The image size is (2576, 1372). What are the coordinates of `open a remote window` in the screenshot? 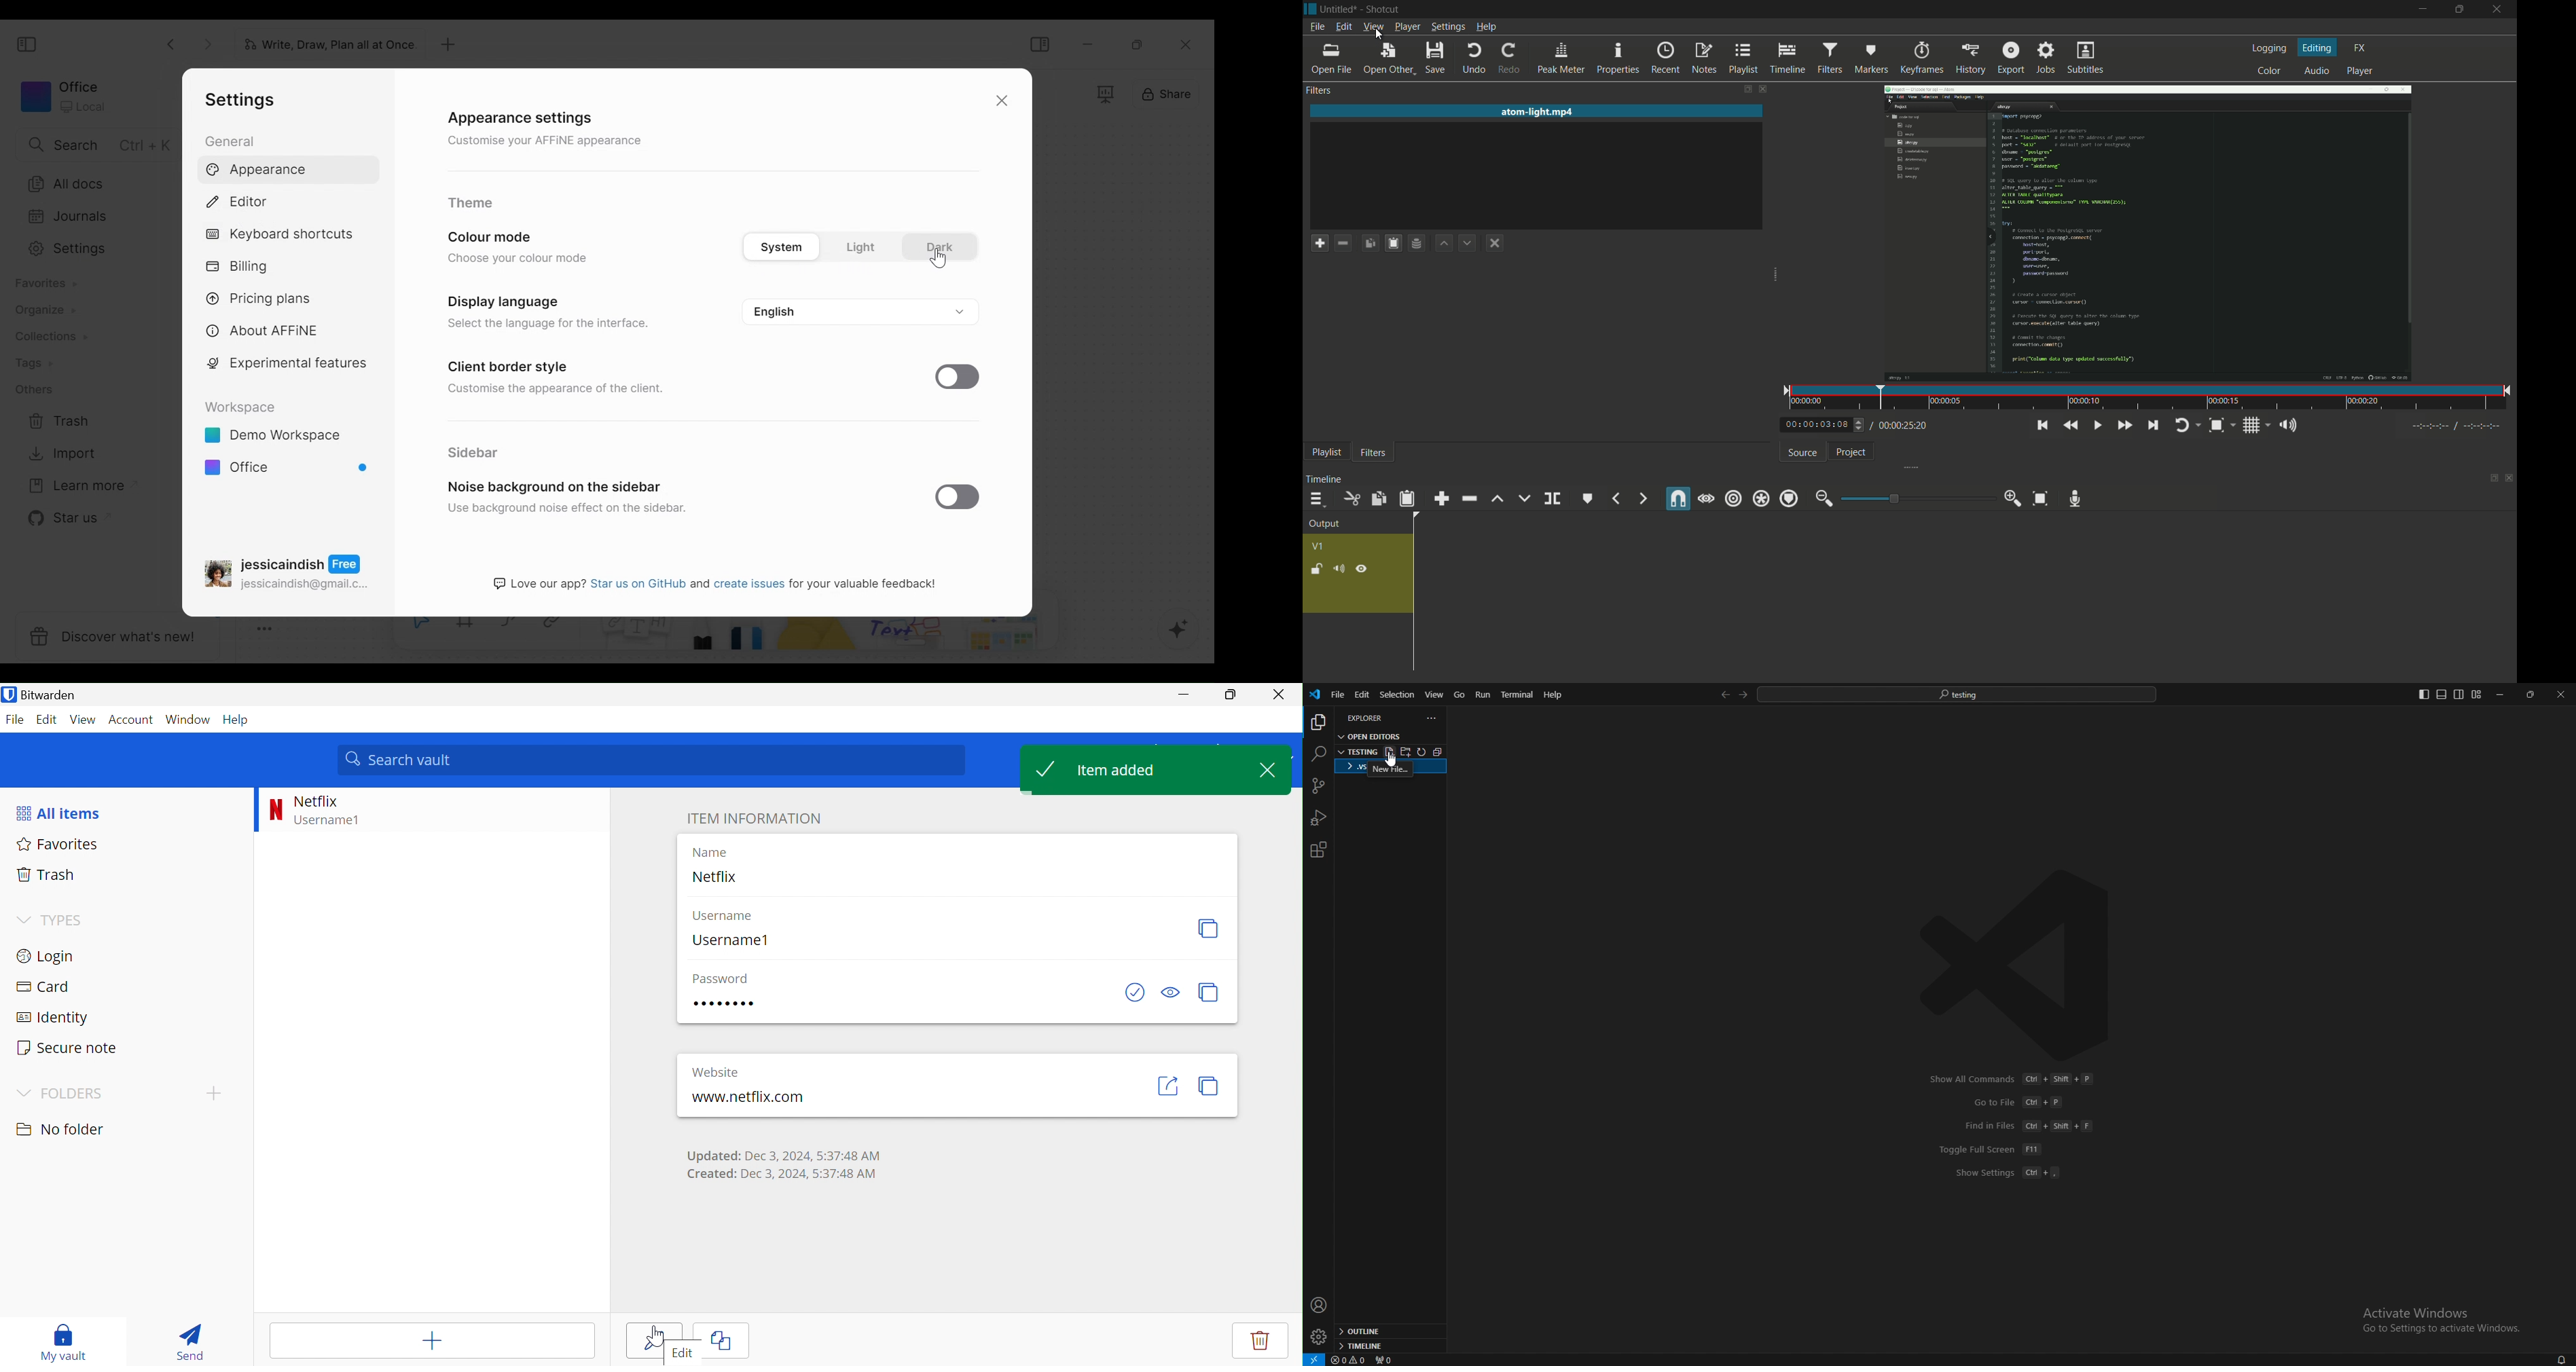 It's located at (1313, 1359).